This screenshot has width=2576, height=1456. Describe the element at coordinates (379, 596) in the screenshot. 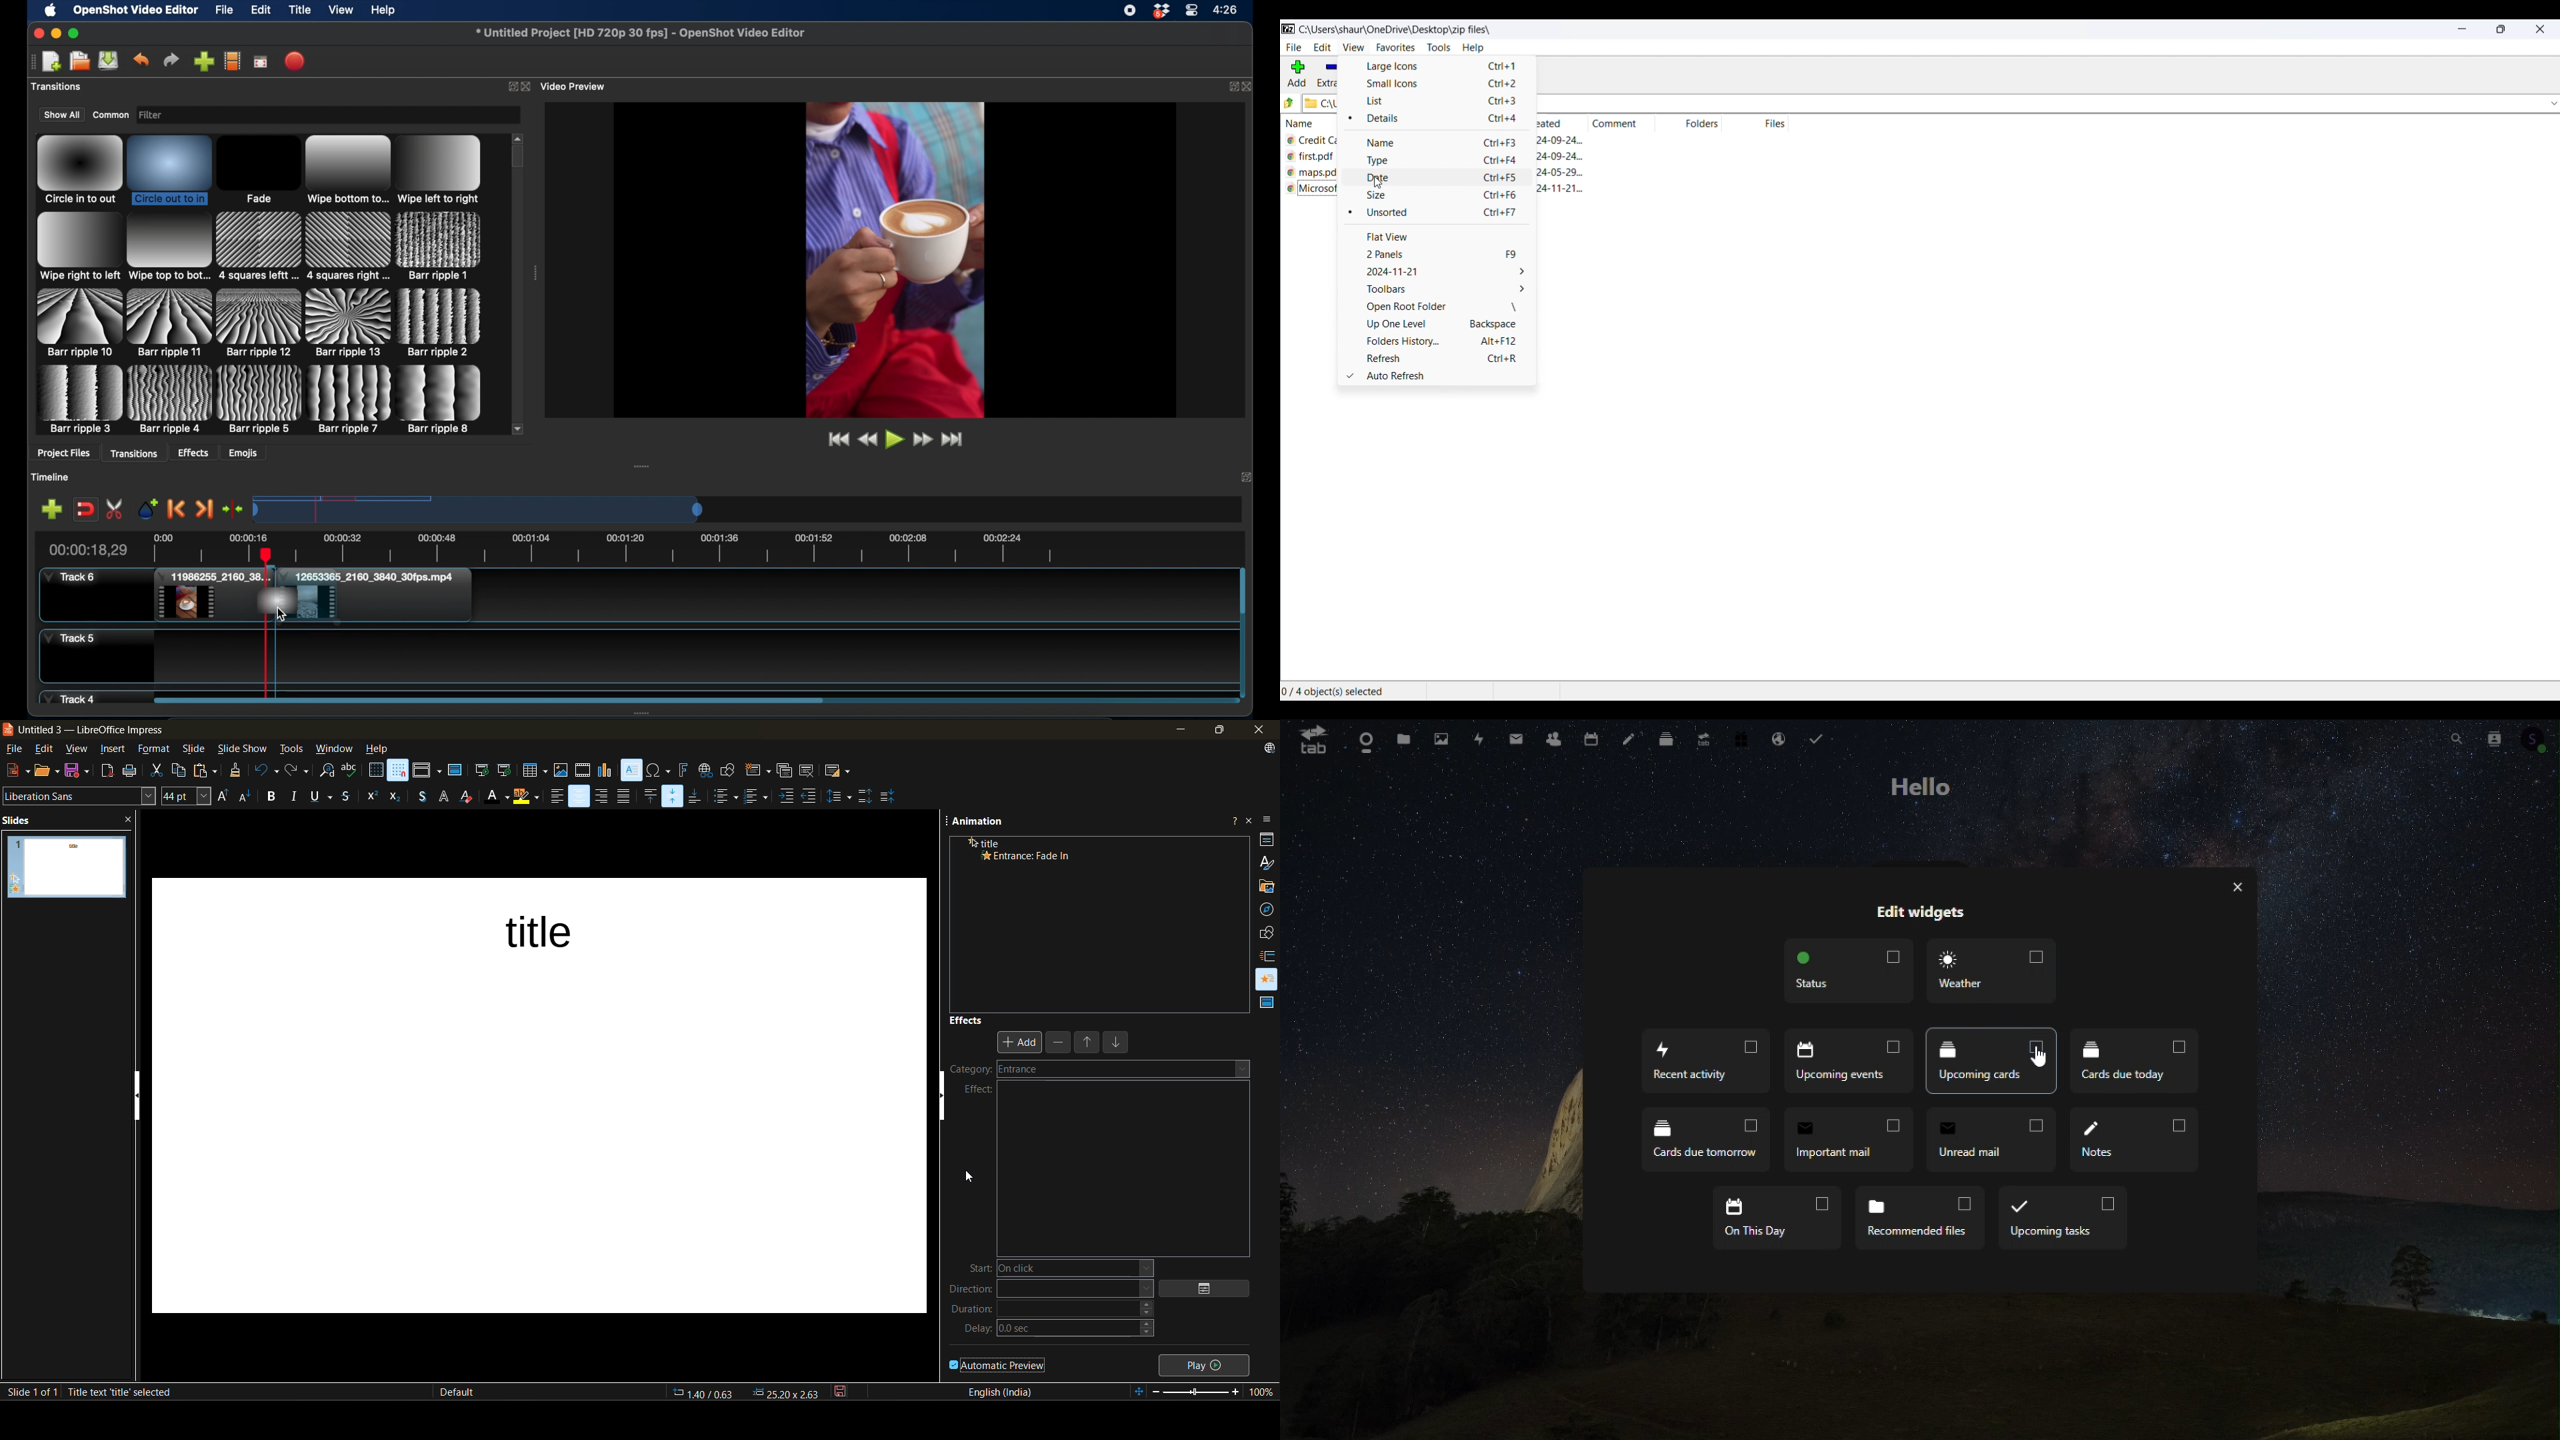

I see `clip` at that location.